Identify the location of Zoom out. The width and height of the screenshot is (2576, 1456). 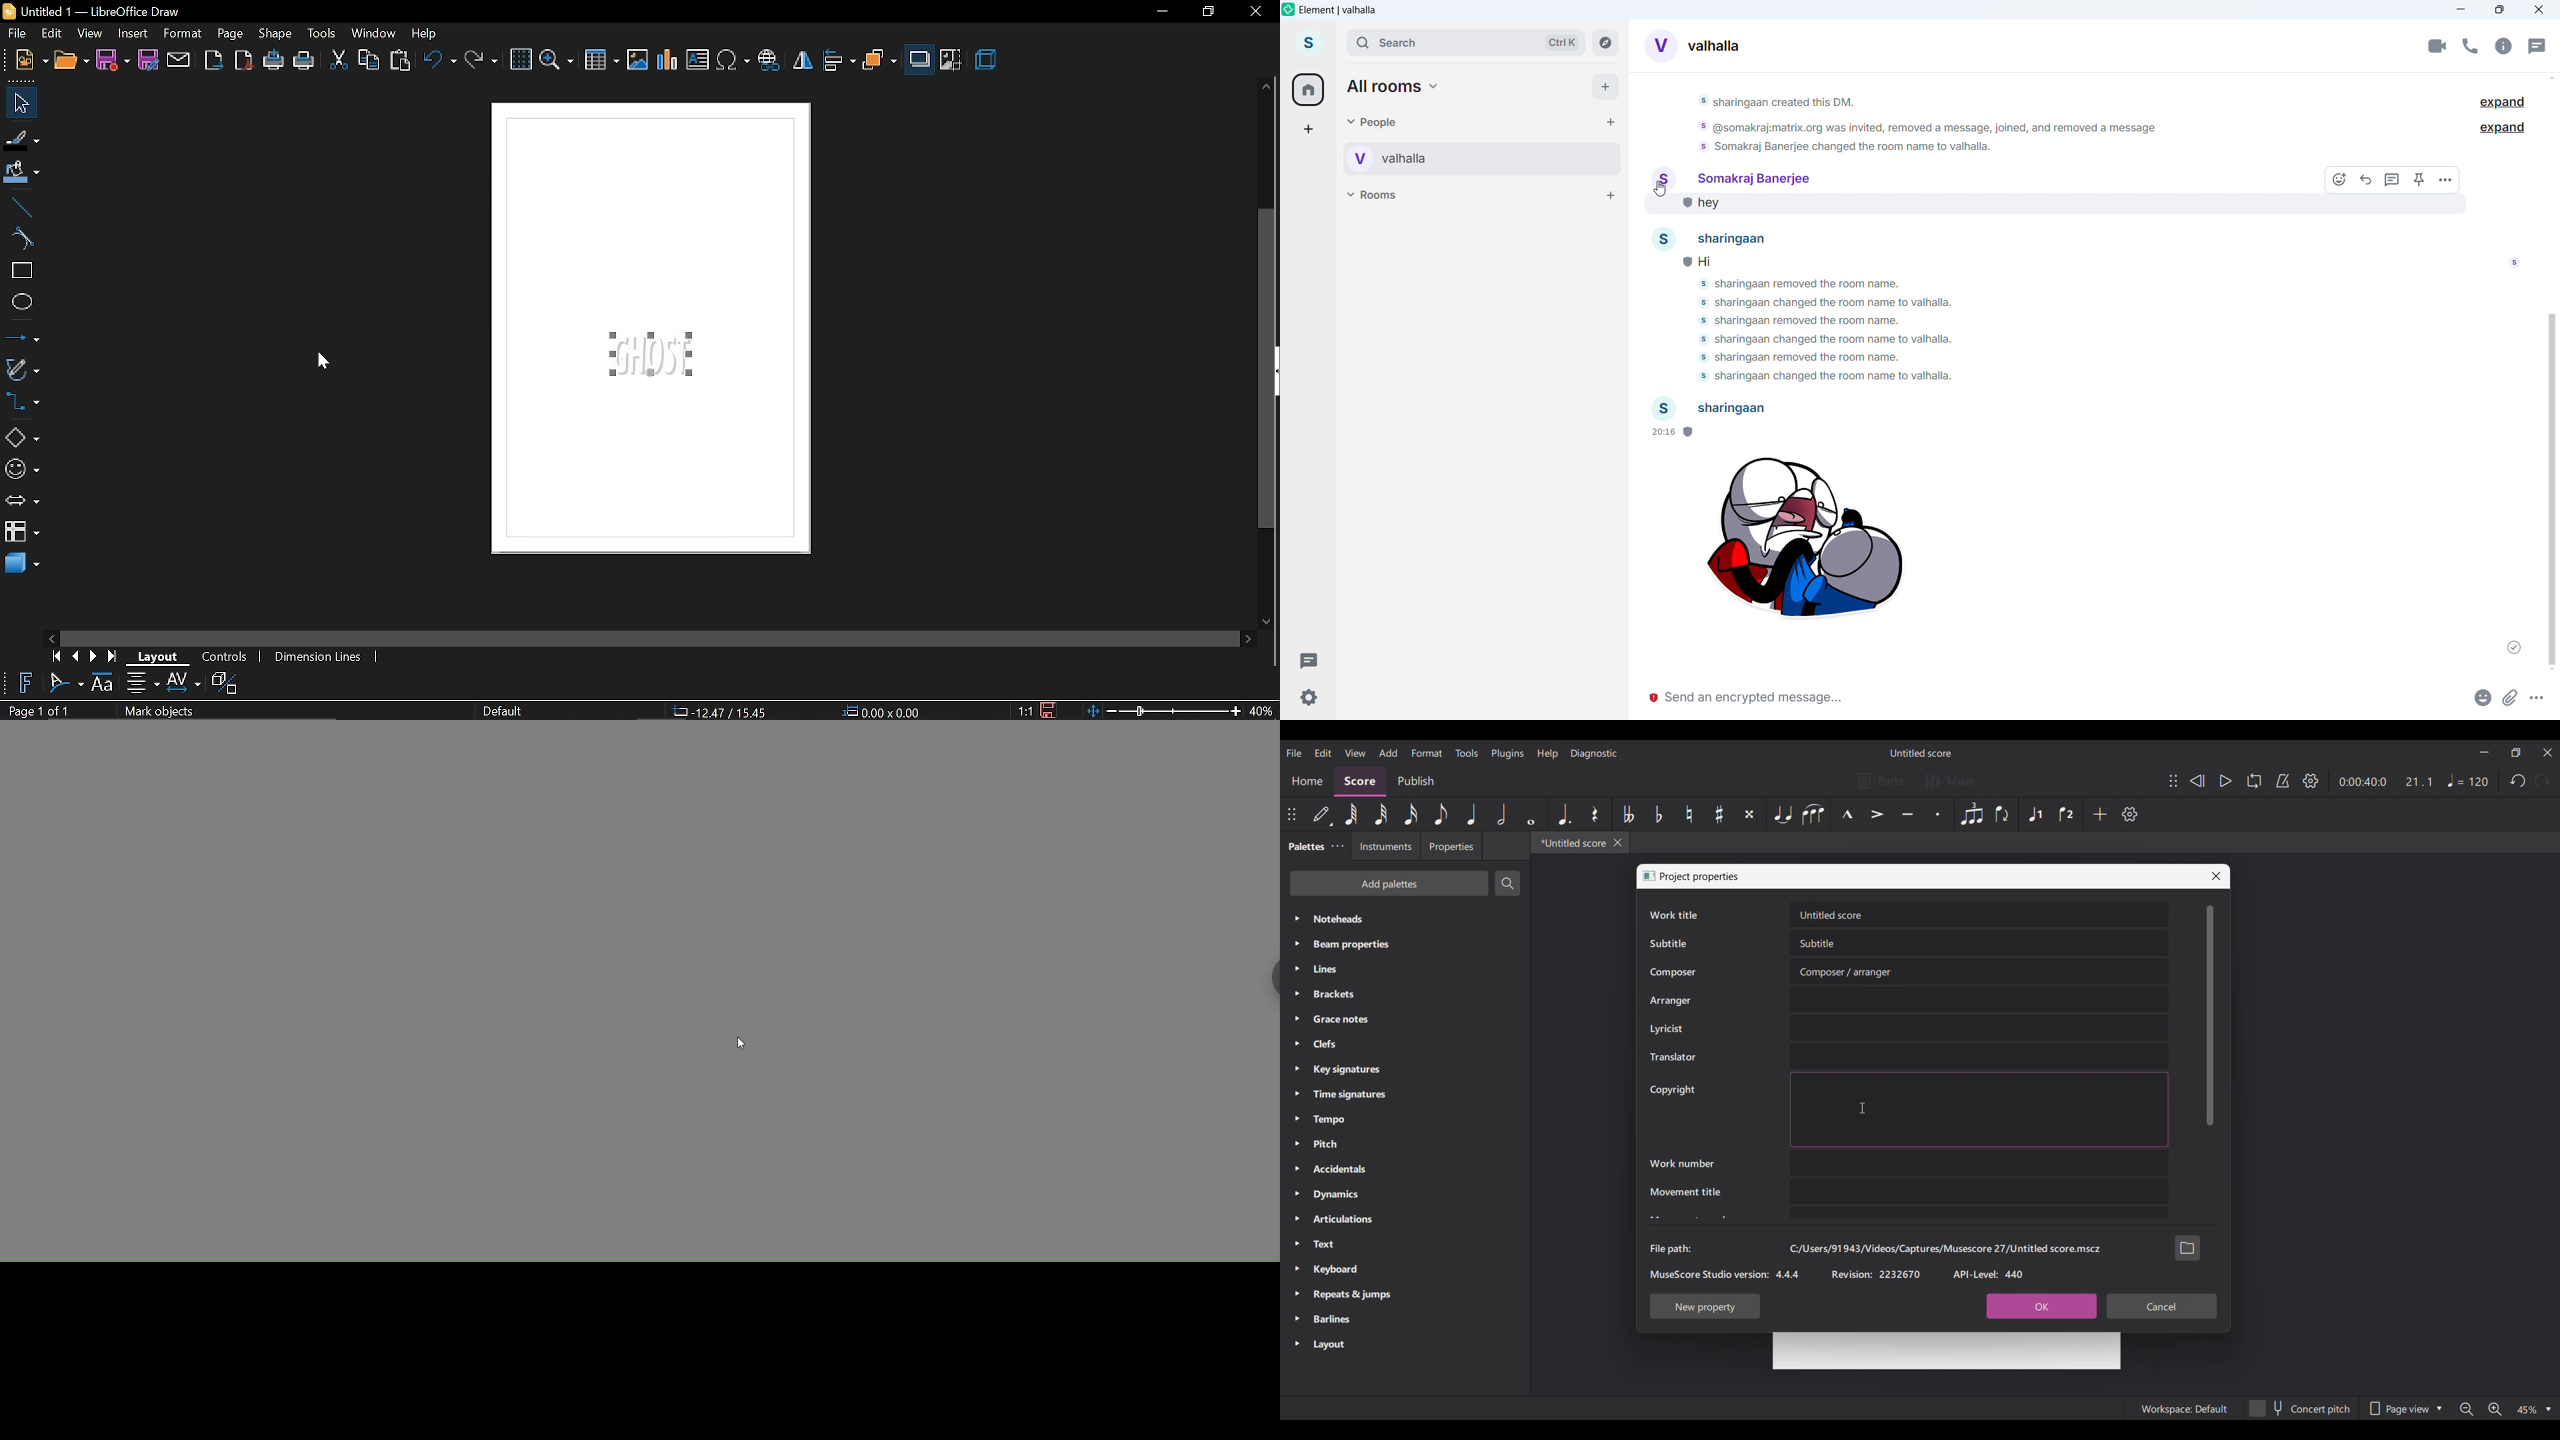
(2466, 1409).